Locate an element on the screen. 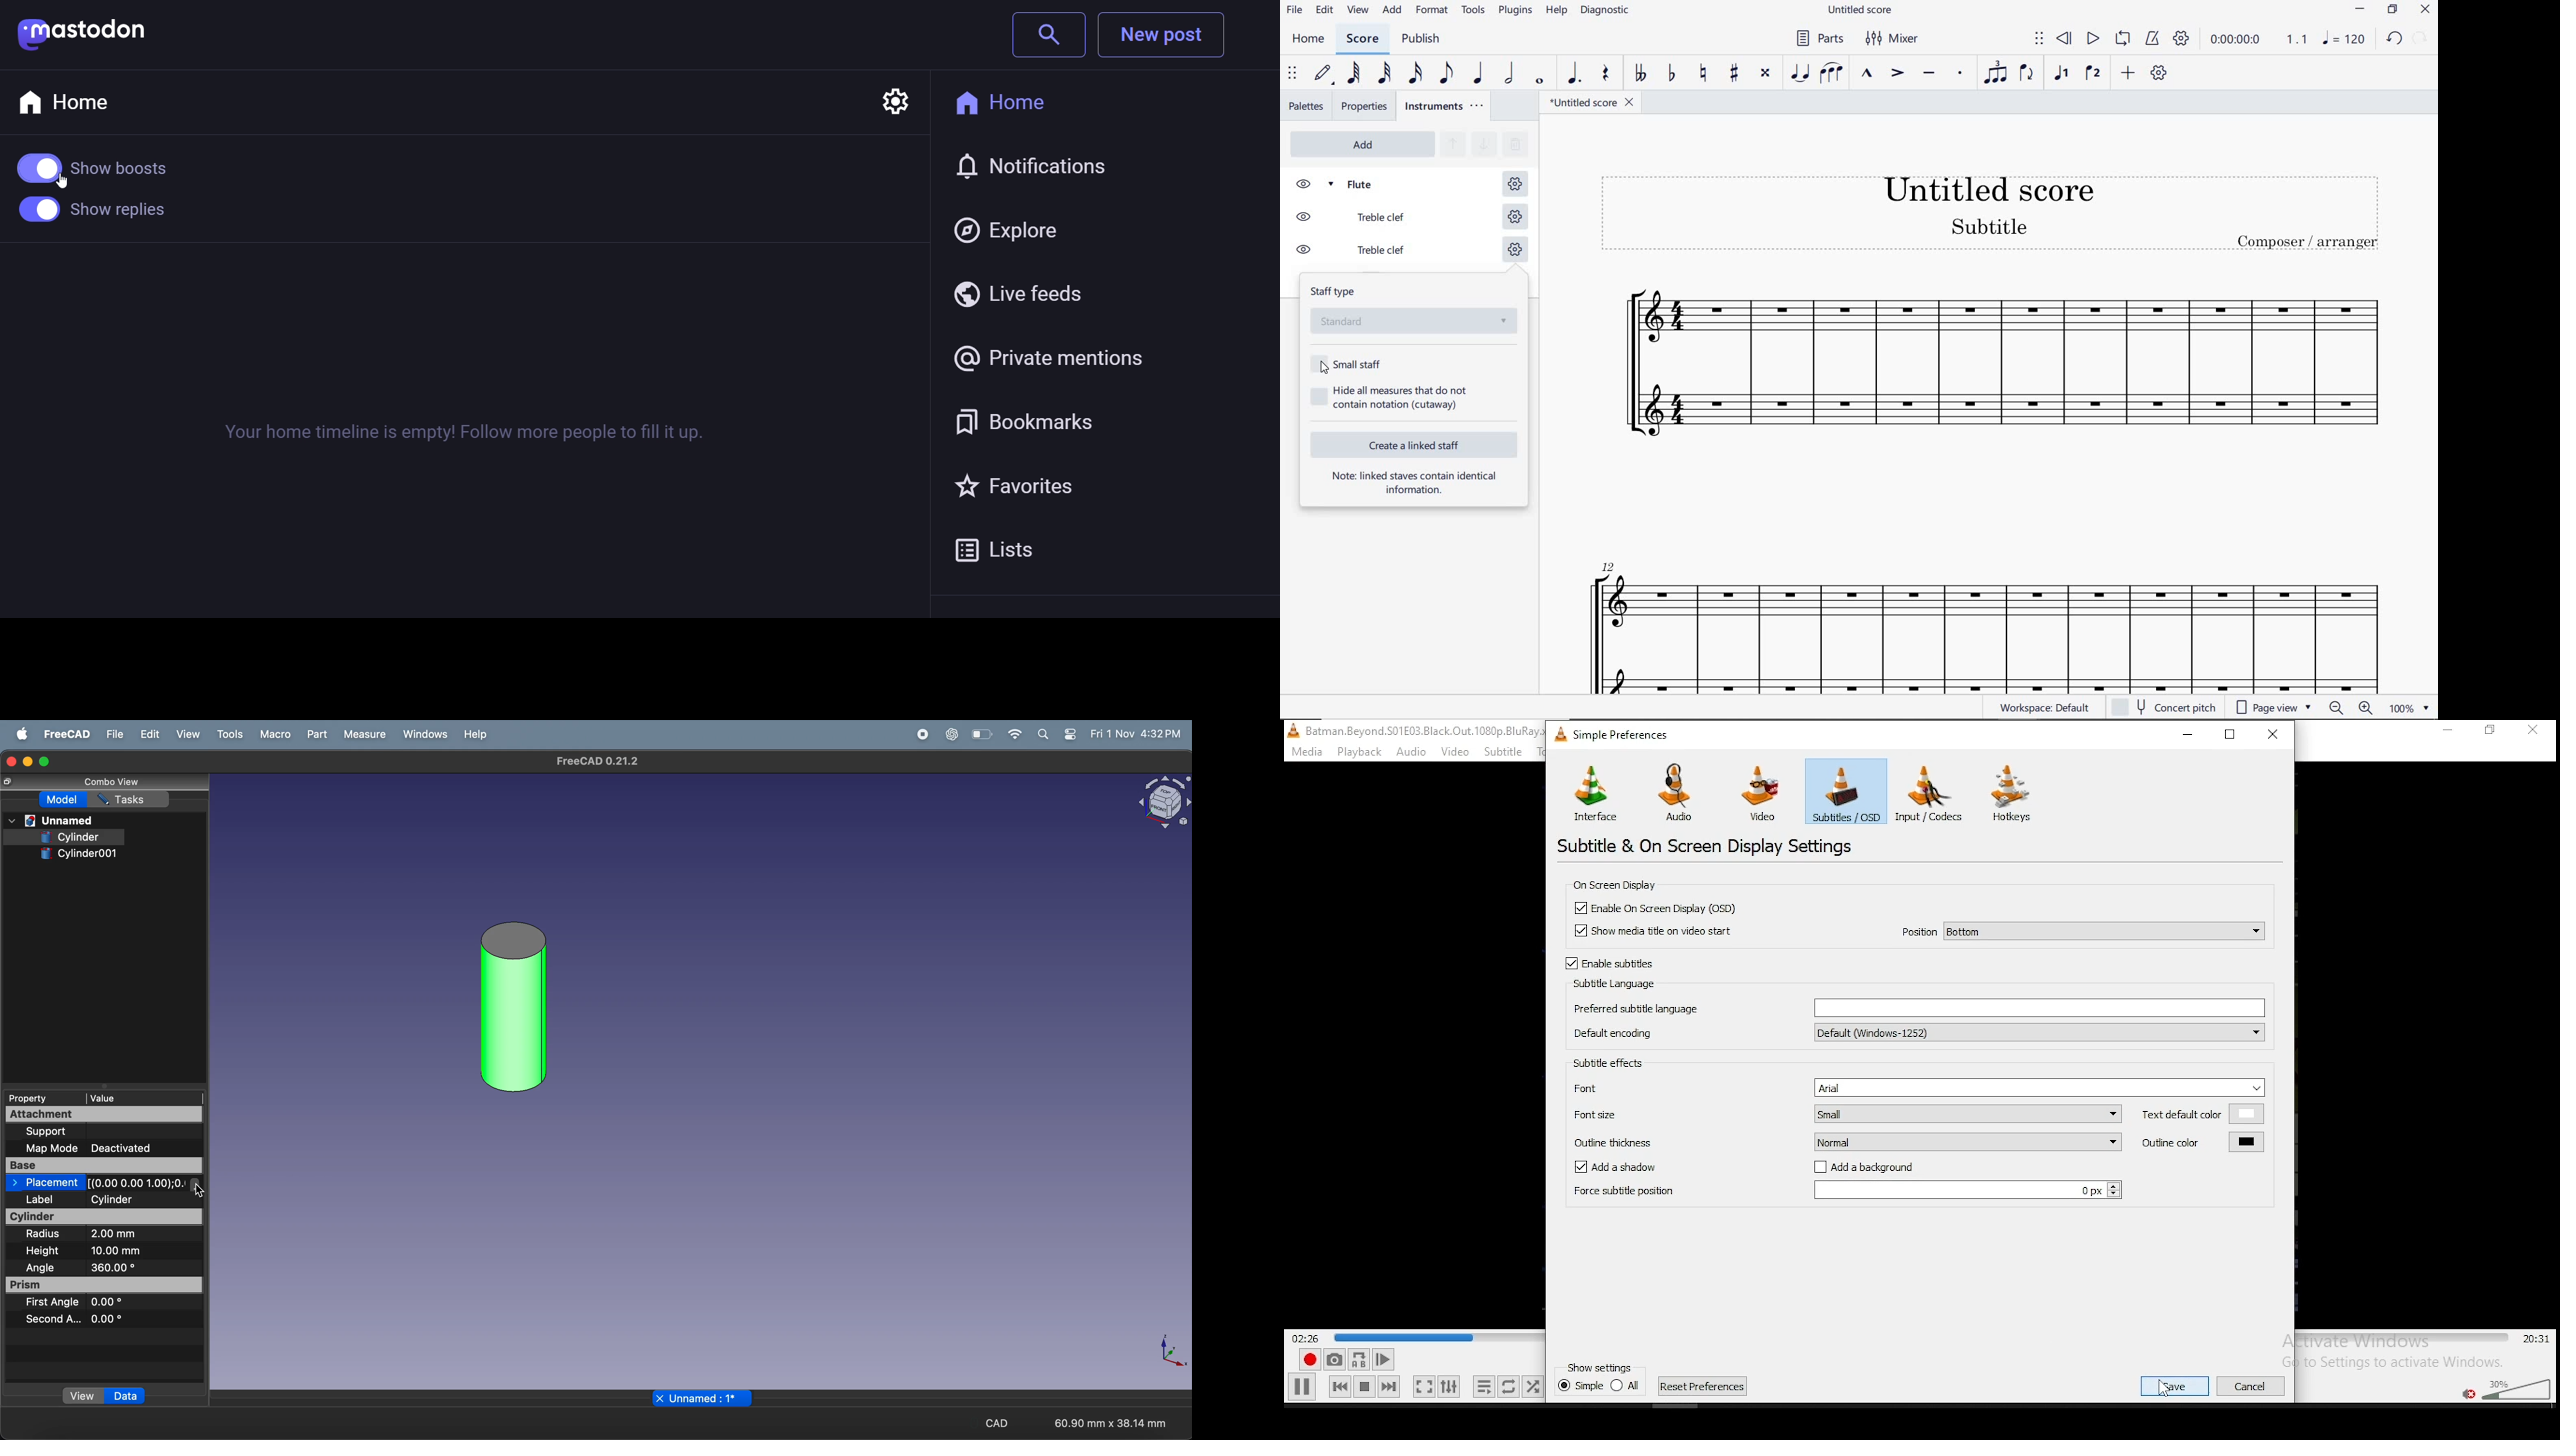  map mode deactivated is located at coordinates (95, 1148).